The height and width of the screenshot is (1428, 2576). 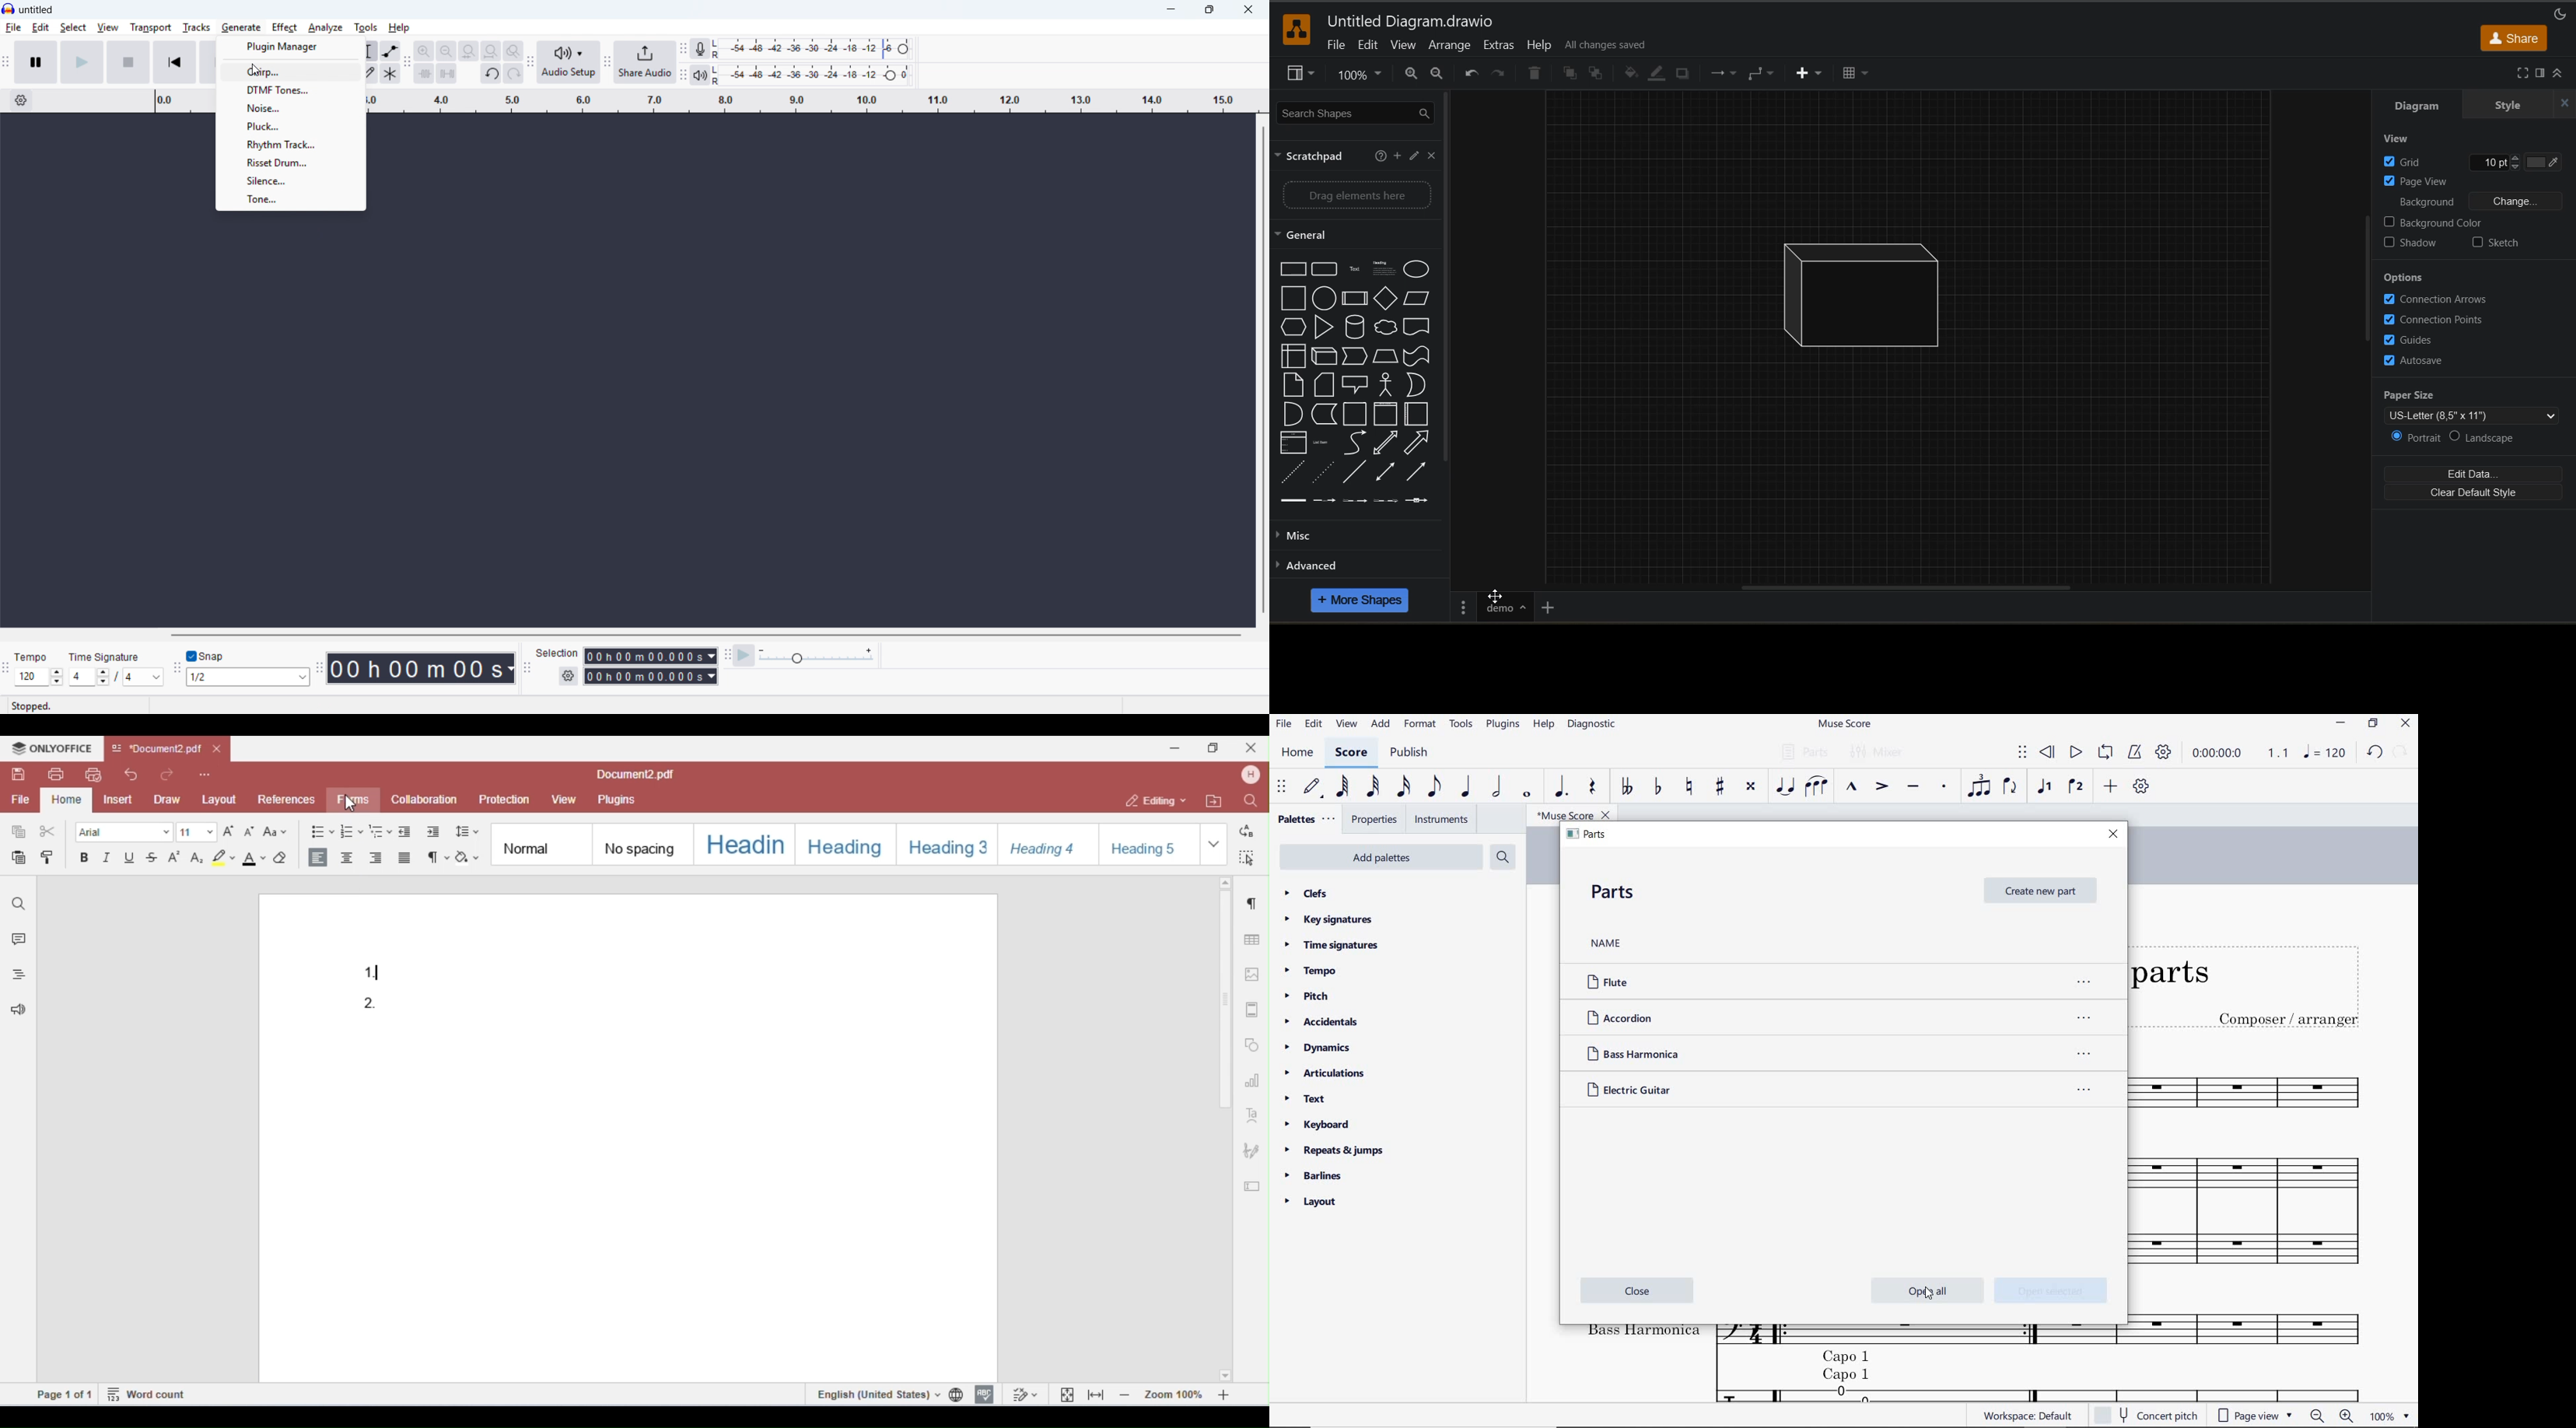 What do you see at coordinates (400, 27) in the screenshot?
I see `help ` at bounding box center [400, 27].